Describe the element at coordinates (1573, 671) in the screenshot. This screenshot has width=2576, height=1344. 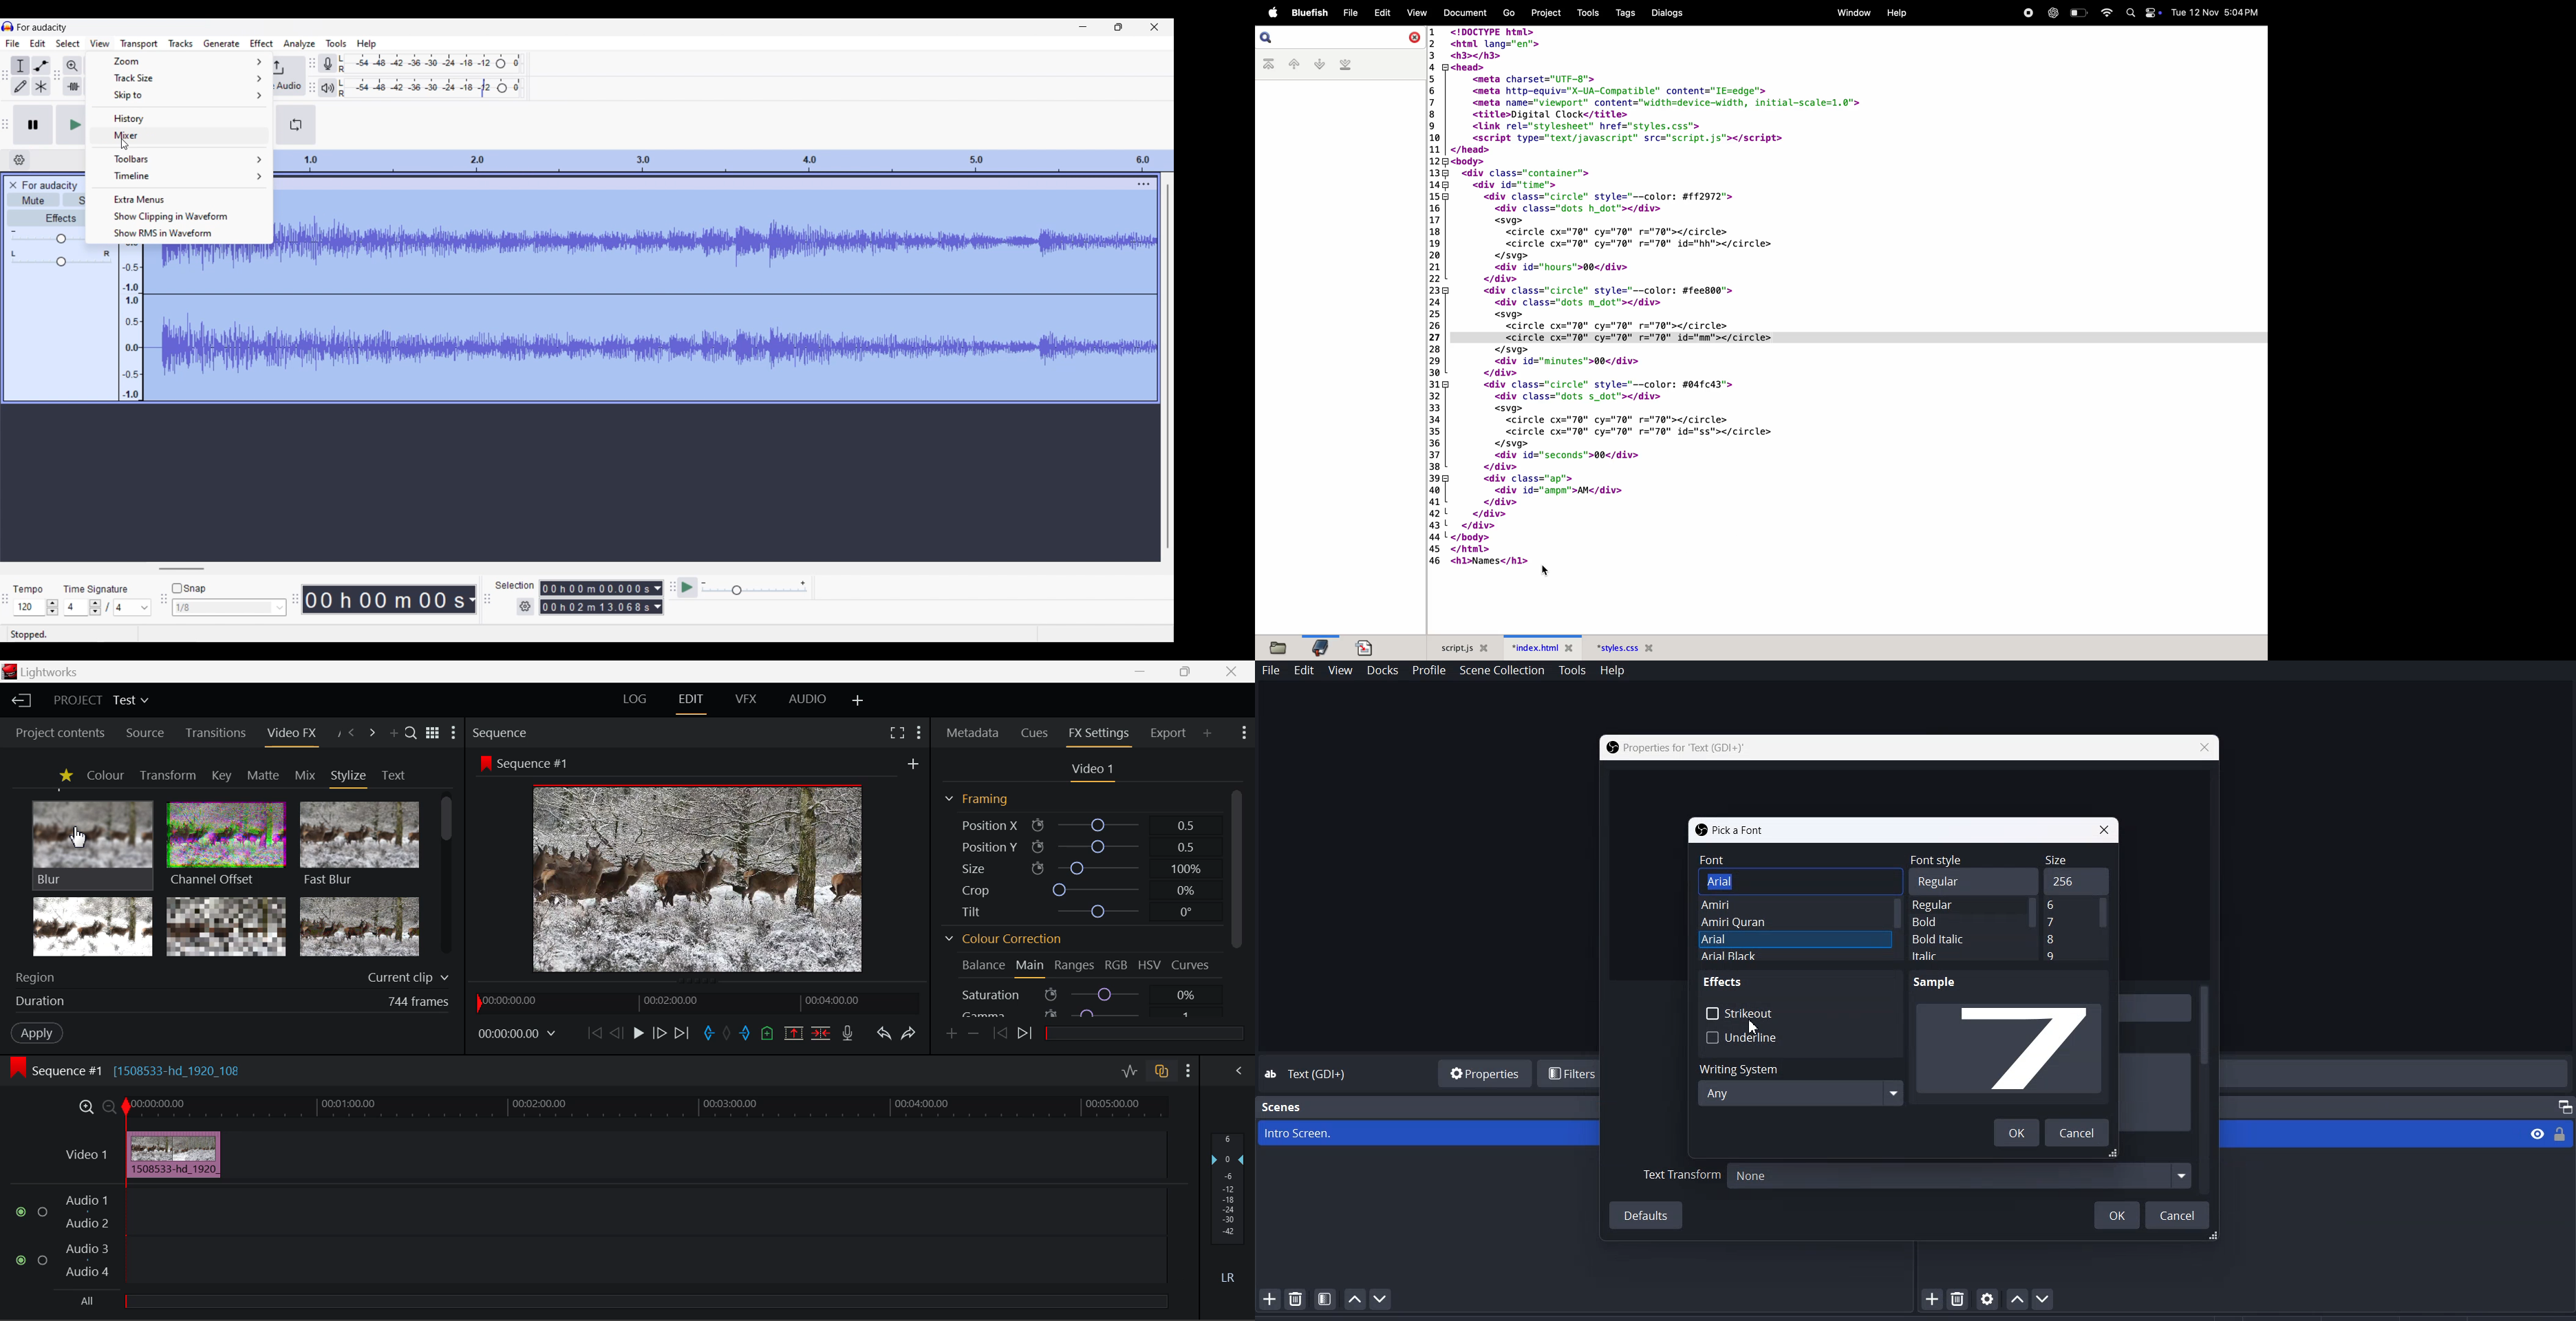
I see `Tools` at that location.